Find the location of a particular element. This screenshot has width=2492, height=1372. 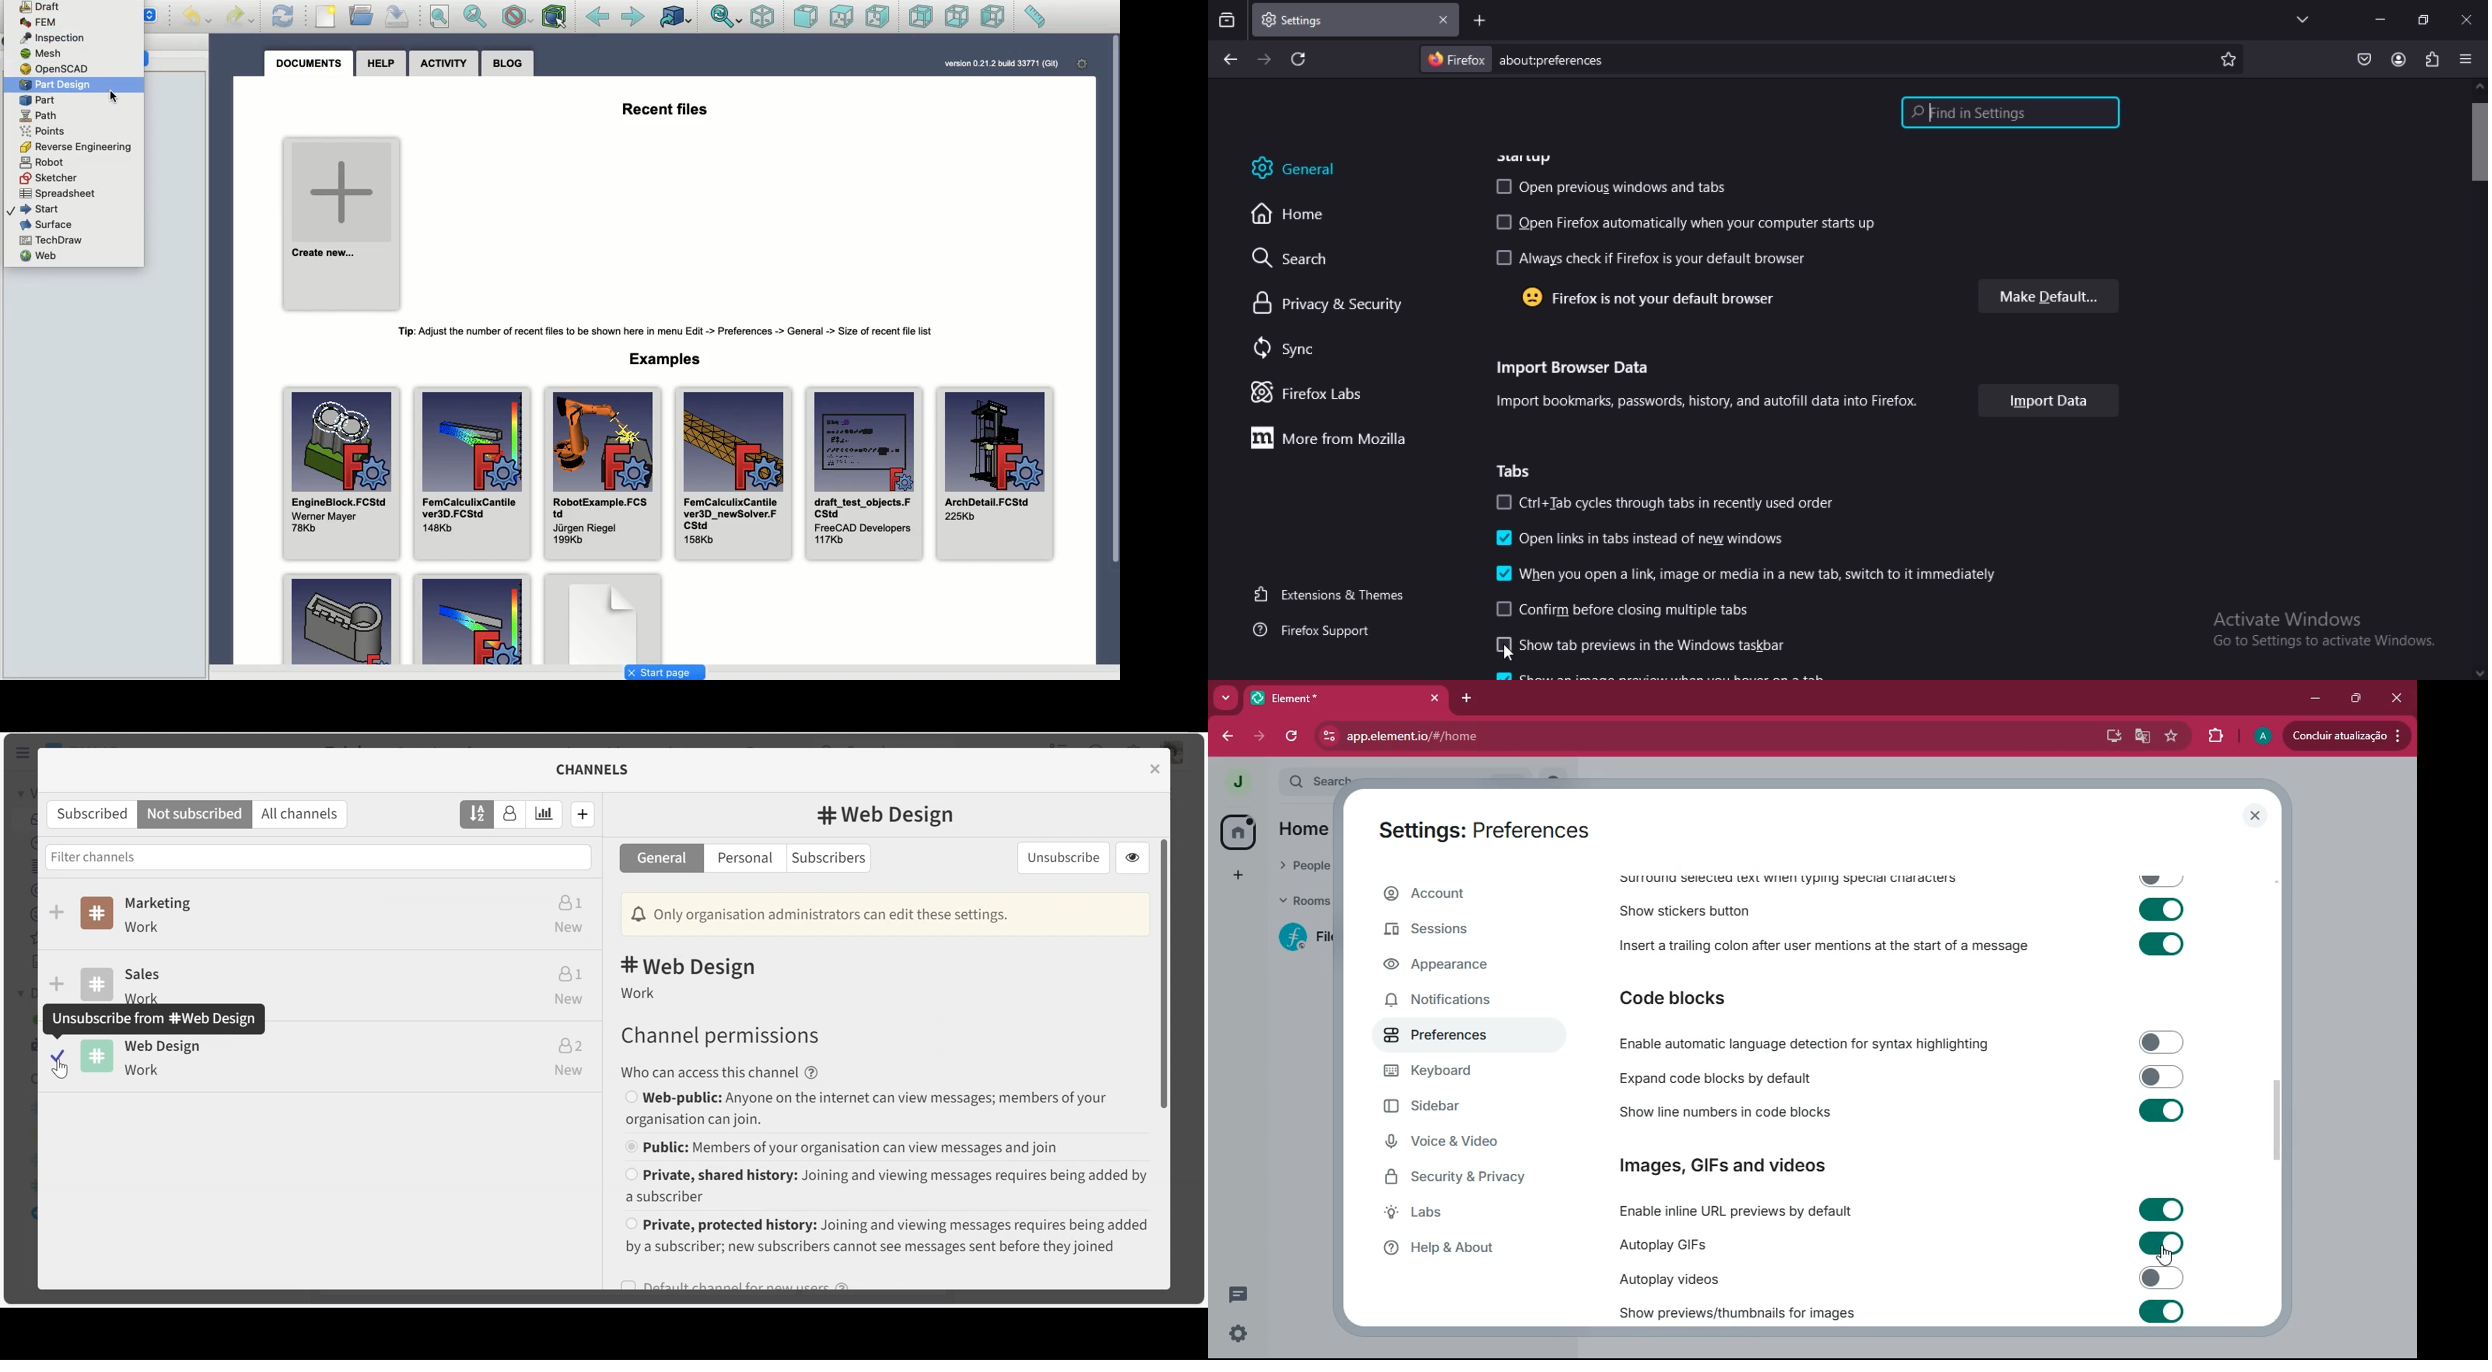

privacy& security is located at coordinates (1317, 303).